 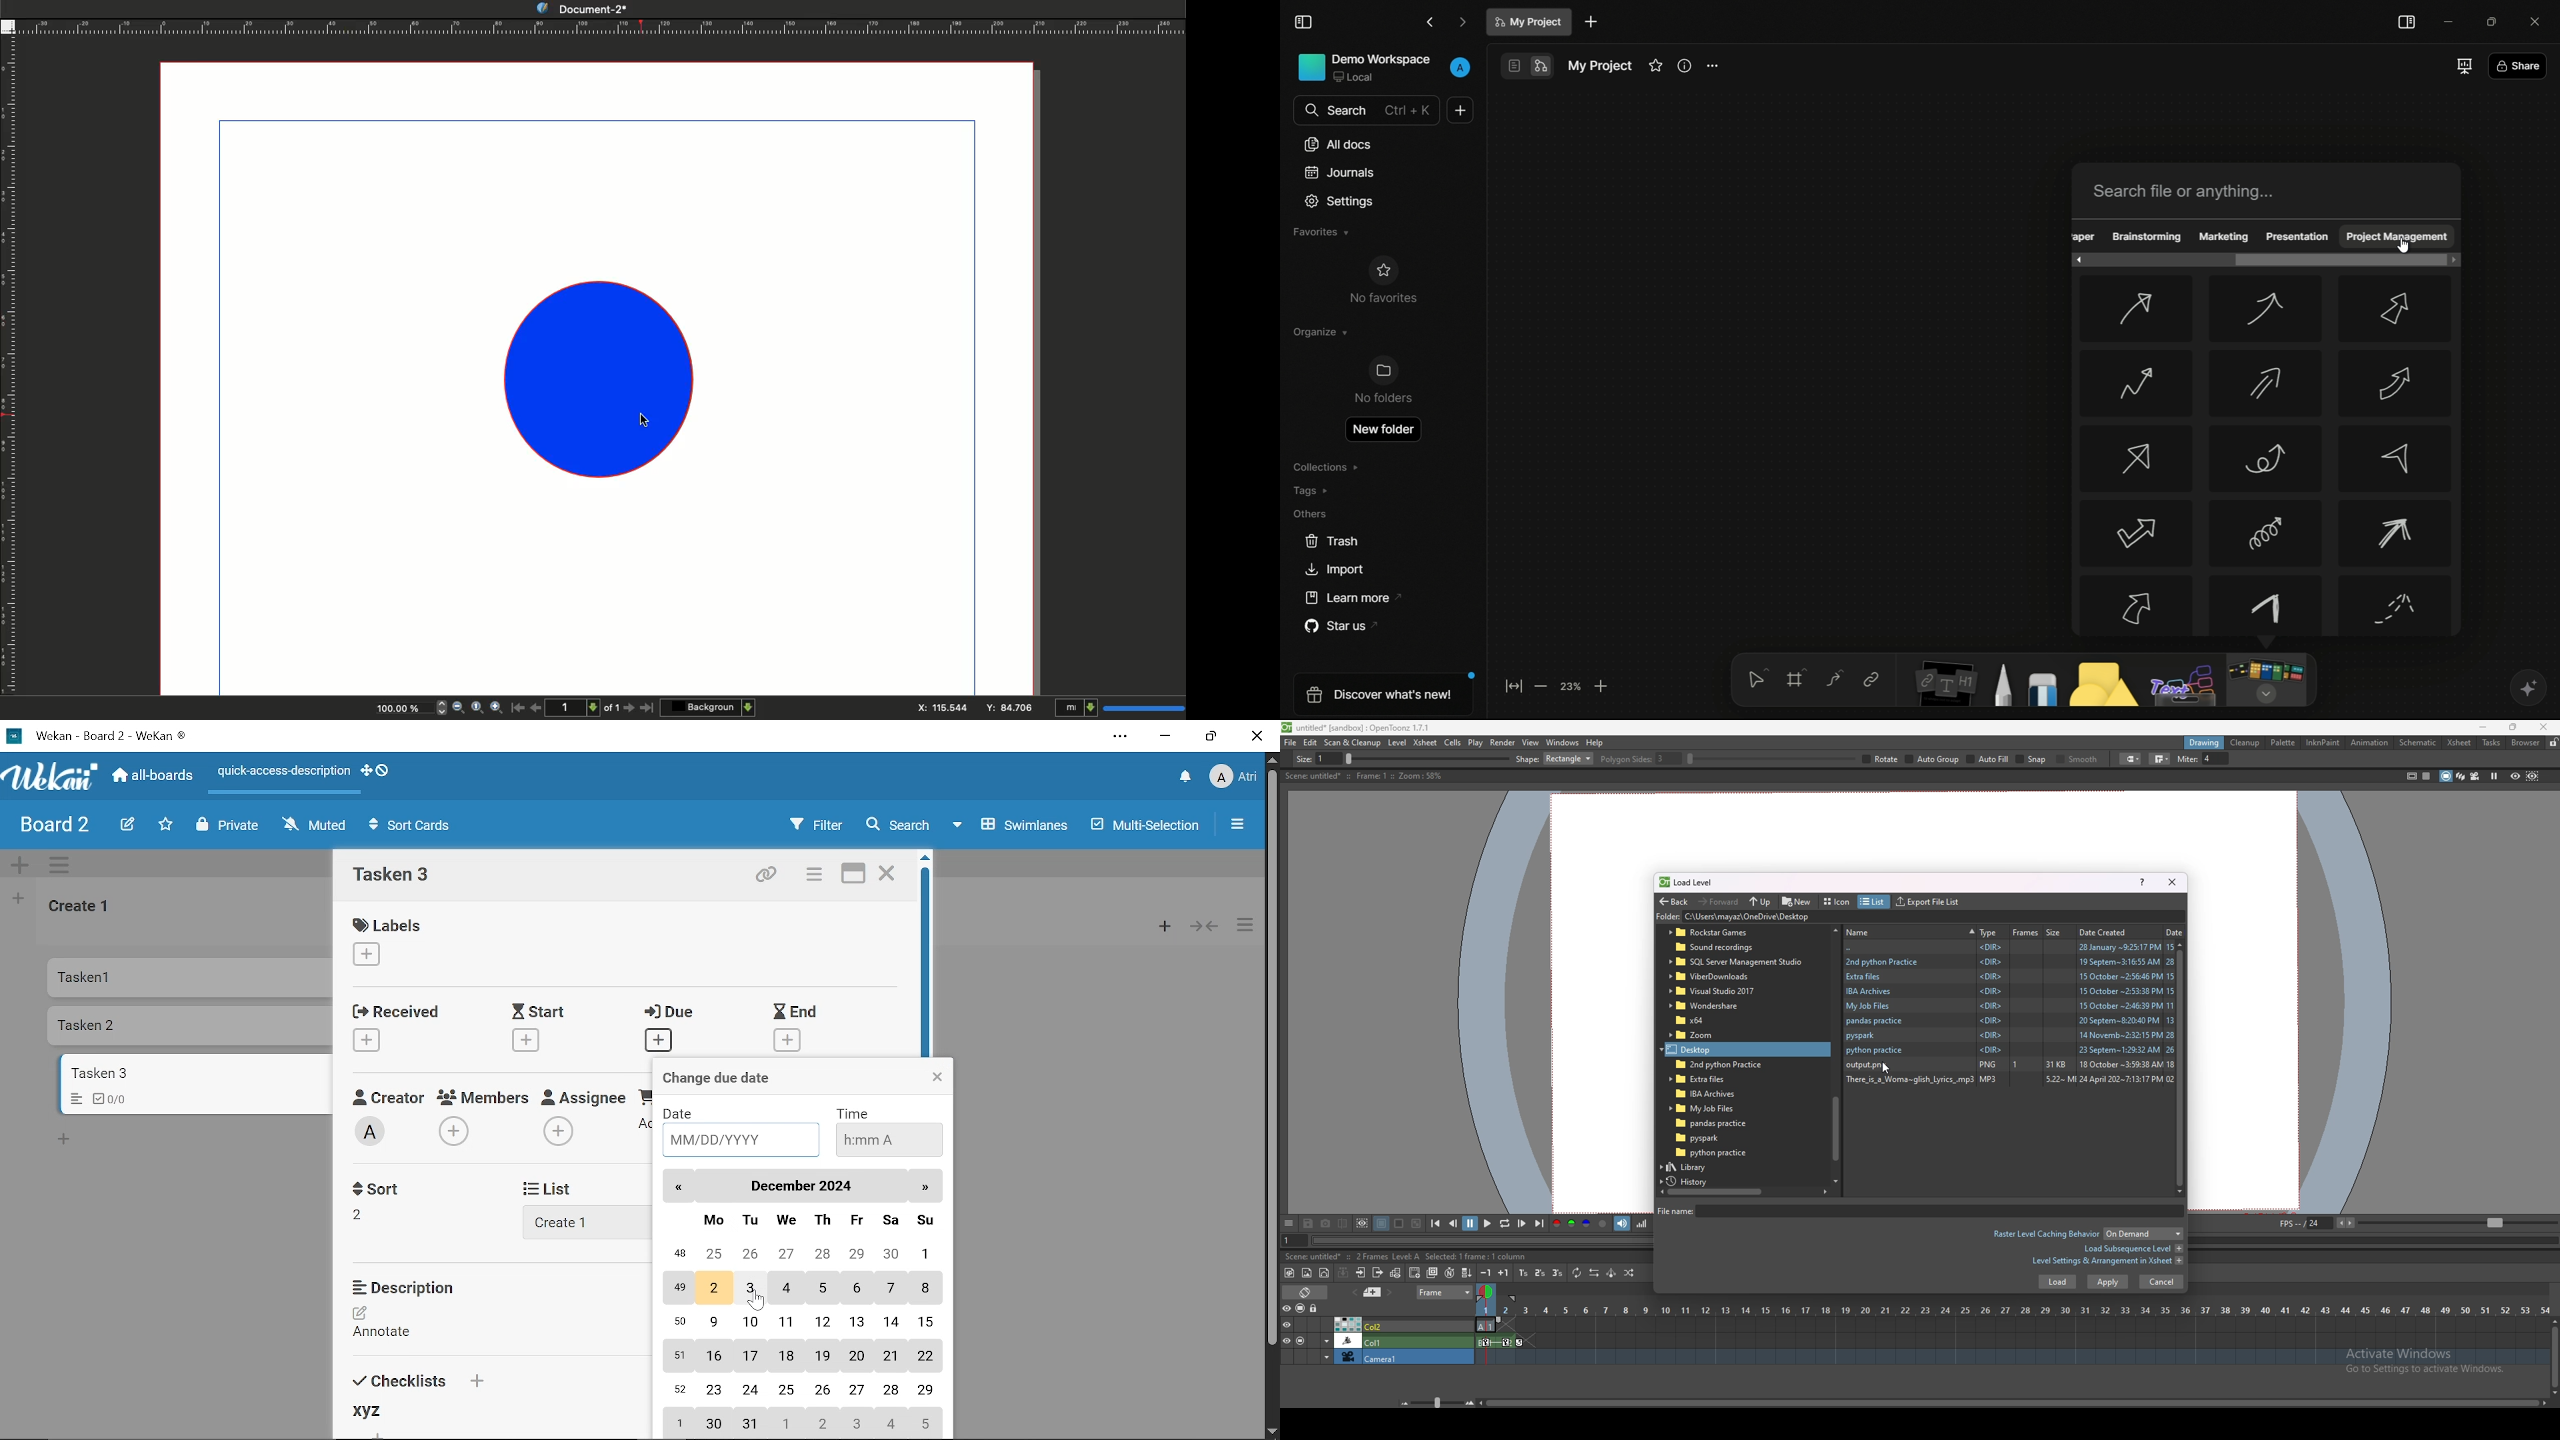 I want to click on Assignee, so click(x=584, y=1095).